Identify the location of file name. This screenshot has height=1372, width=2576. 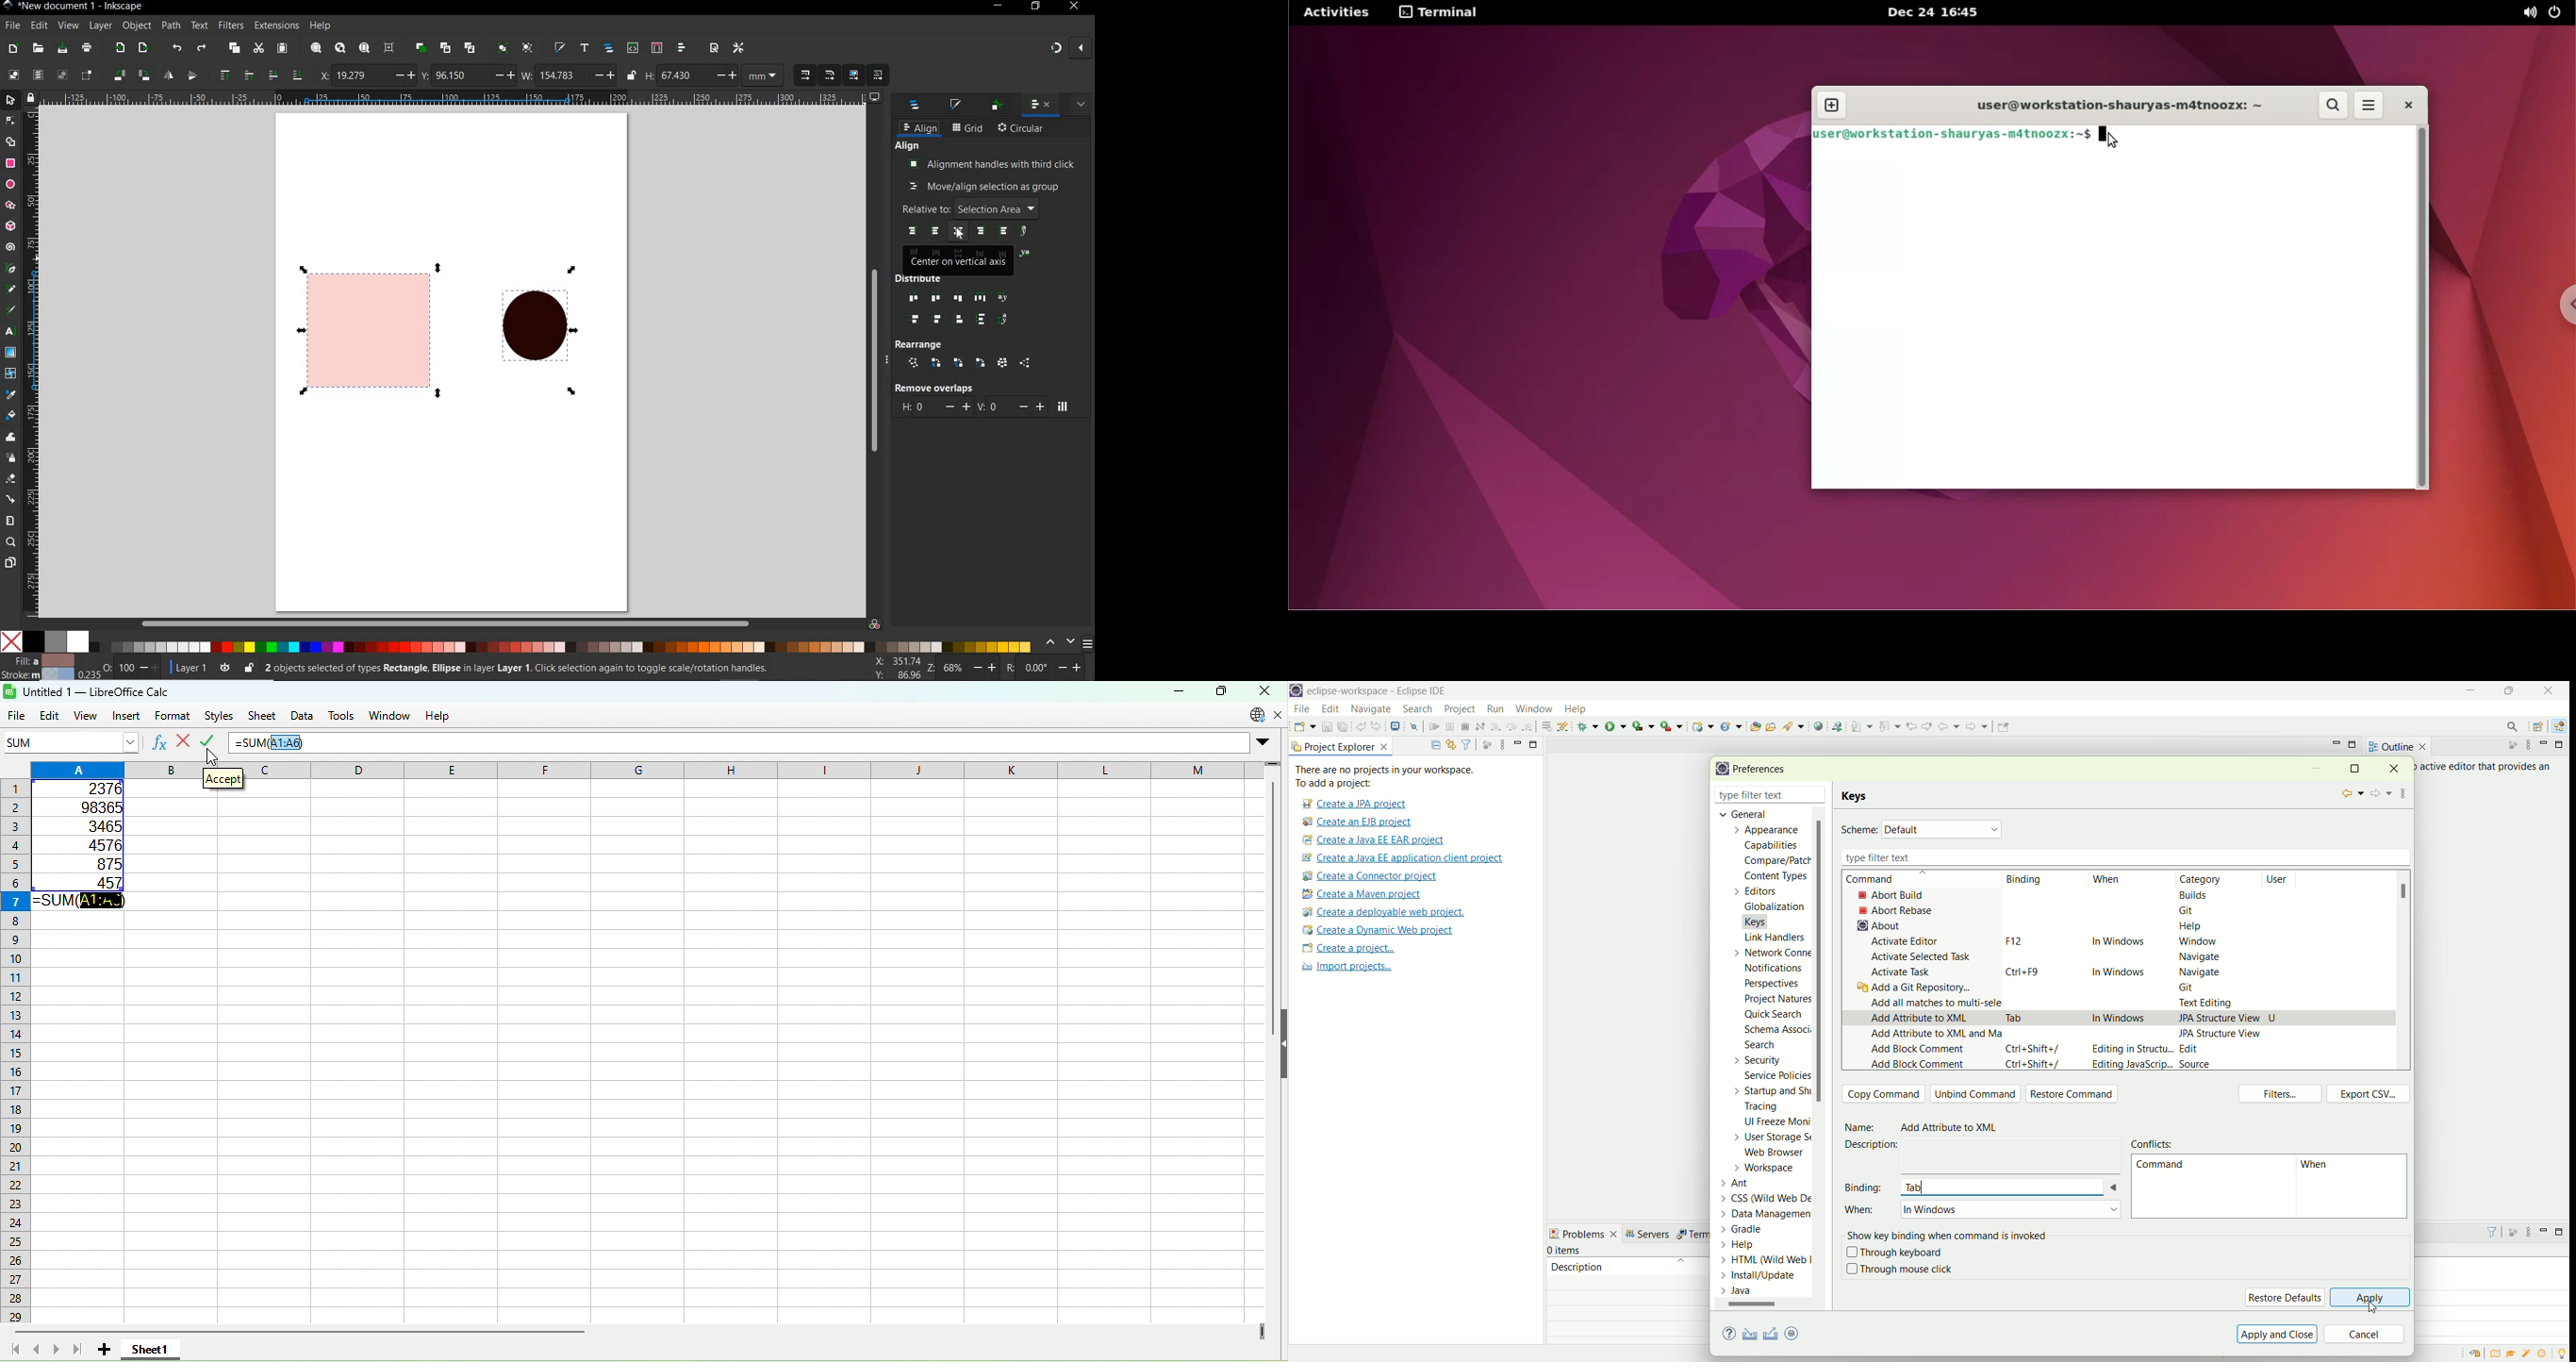
(85, 7).